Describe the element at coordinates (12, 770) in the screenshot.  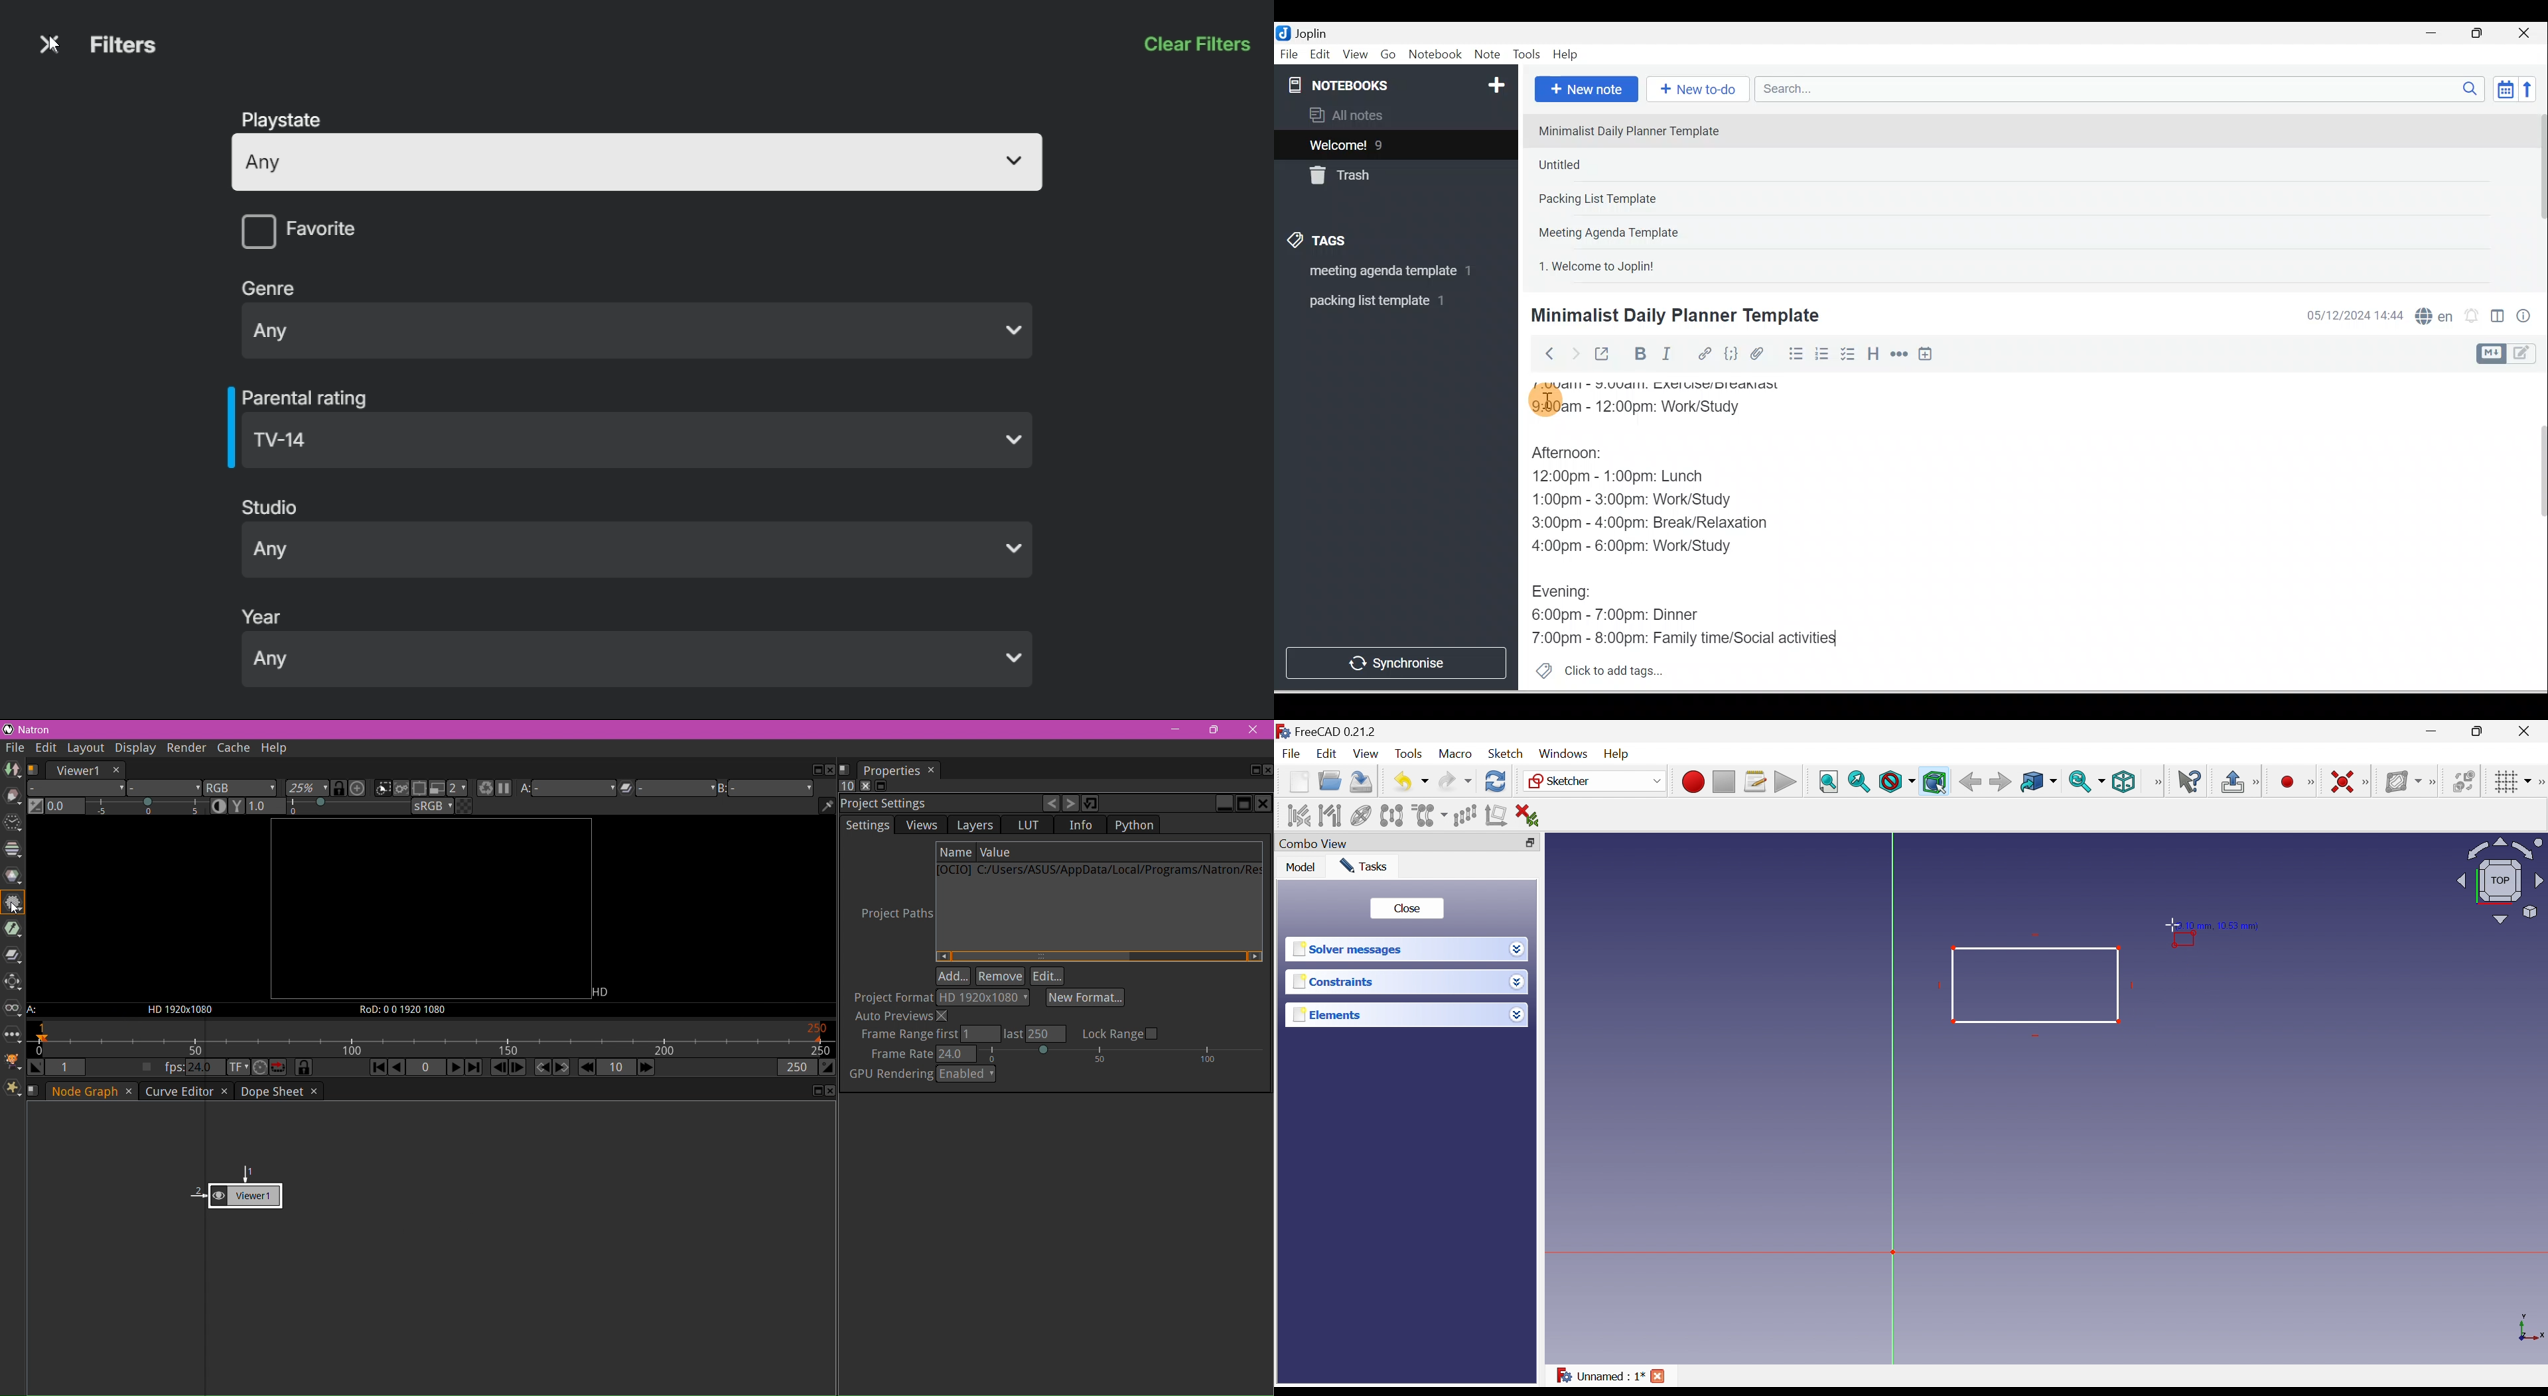
I see `Image` at that location.